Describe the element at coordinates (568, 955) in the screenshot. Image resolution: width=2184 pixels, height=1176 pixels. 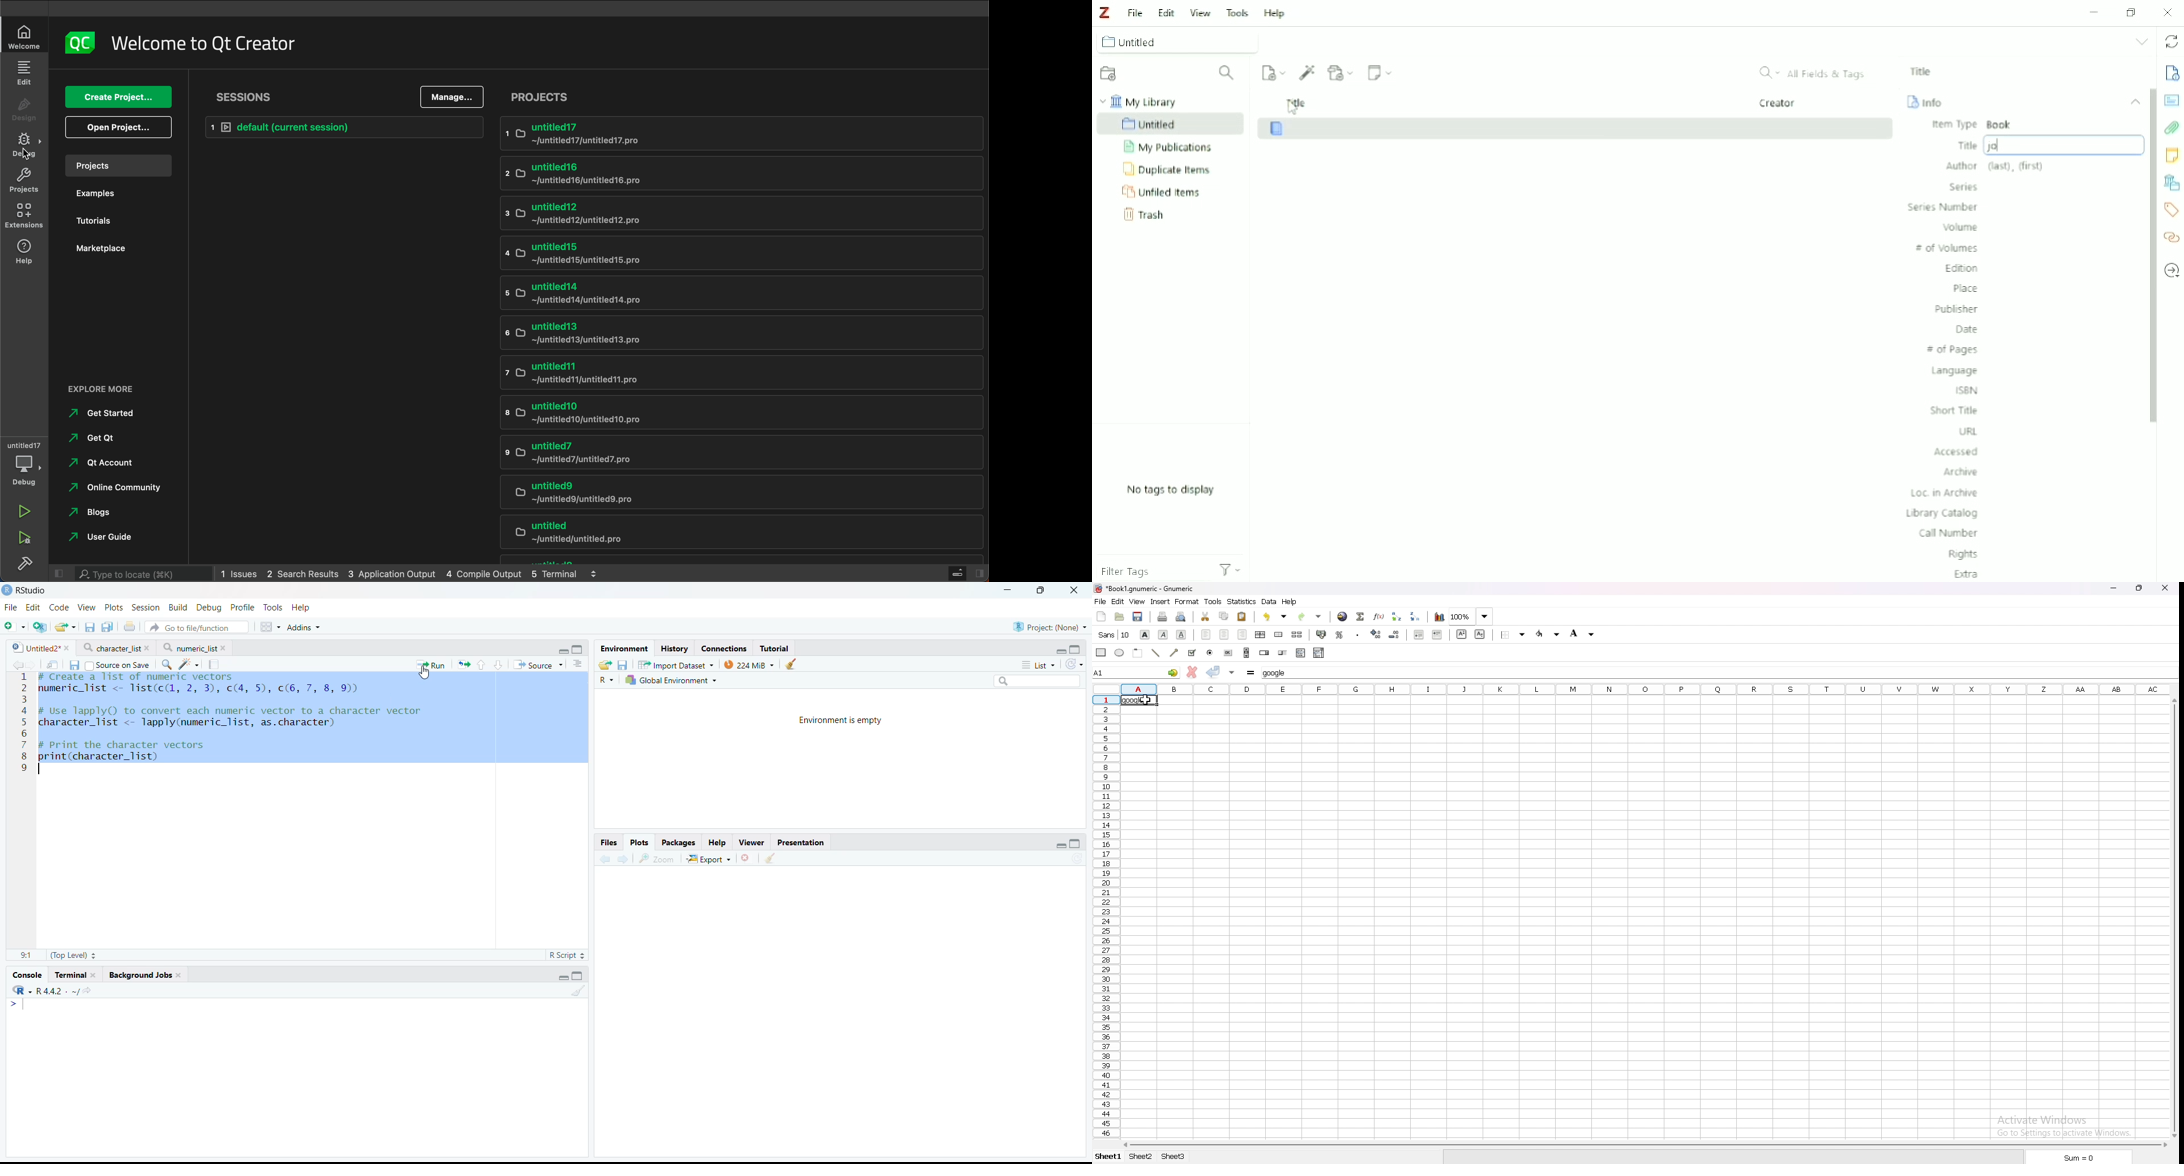
I see `R Script` at that location.